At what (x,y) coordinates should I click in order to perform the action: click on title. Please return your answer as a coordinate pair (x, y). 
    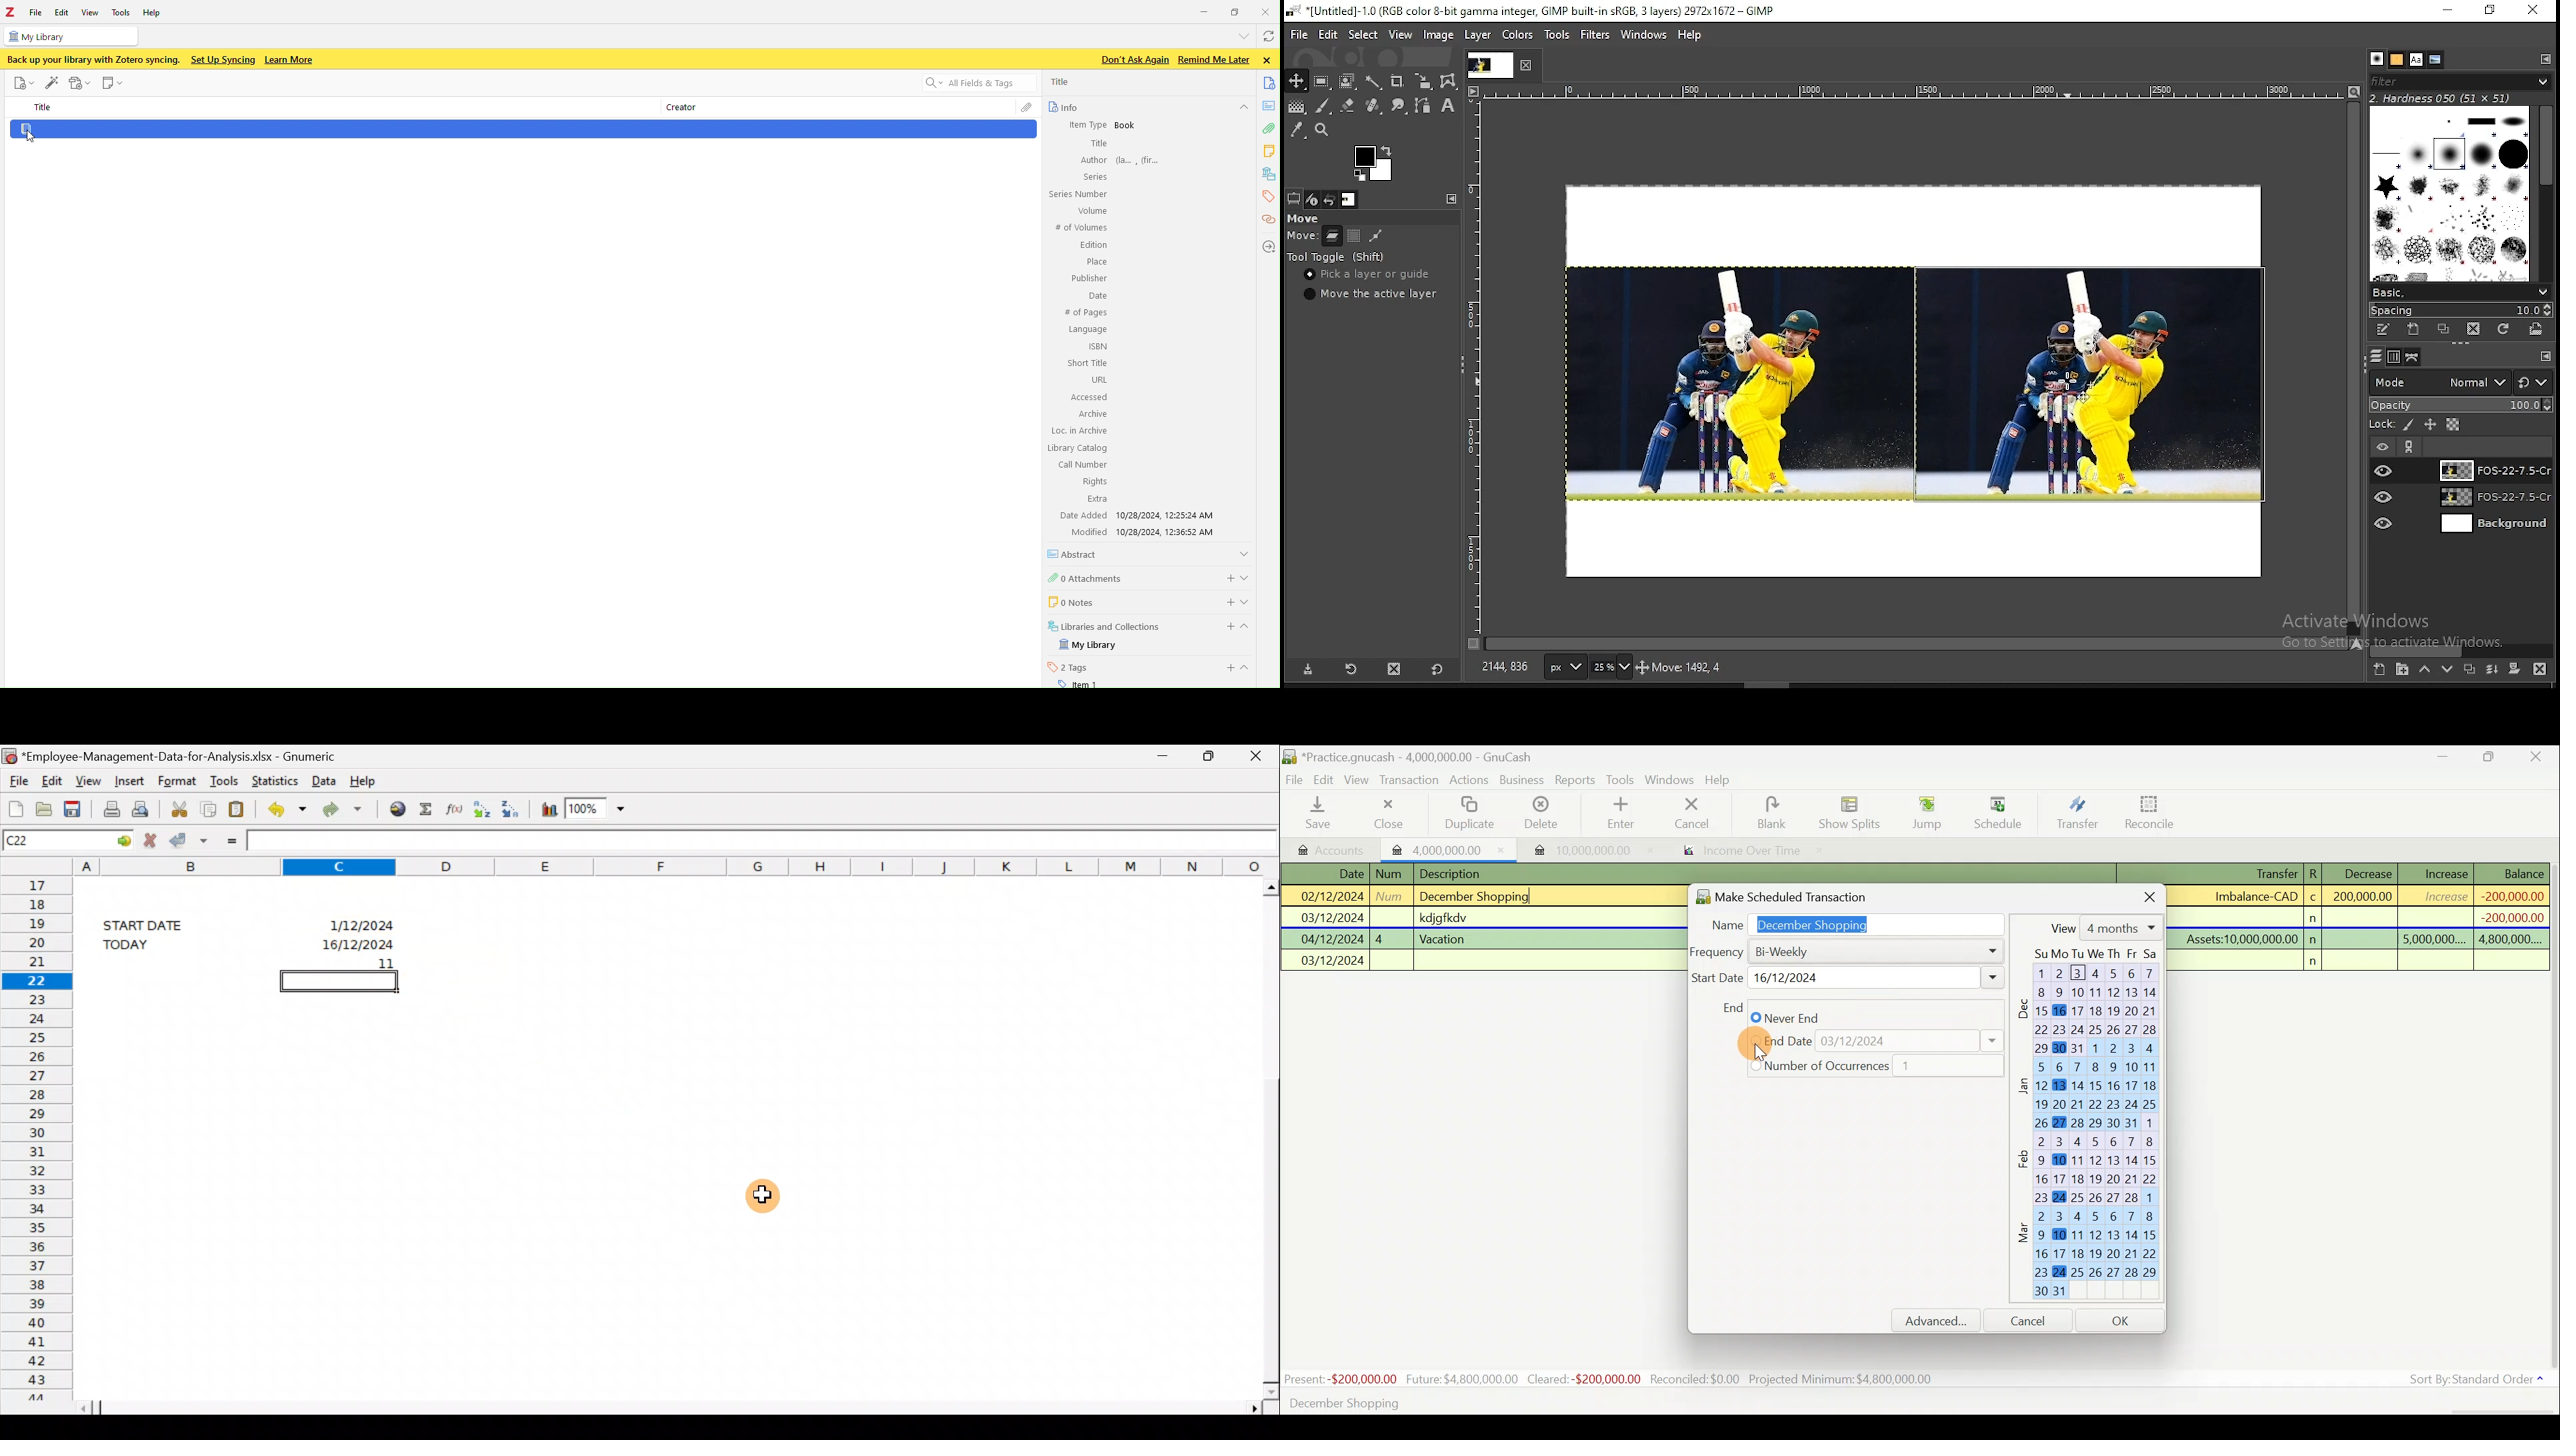
    Looking at the image, I should click on (1062, 82).